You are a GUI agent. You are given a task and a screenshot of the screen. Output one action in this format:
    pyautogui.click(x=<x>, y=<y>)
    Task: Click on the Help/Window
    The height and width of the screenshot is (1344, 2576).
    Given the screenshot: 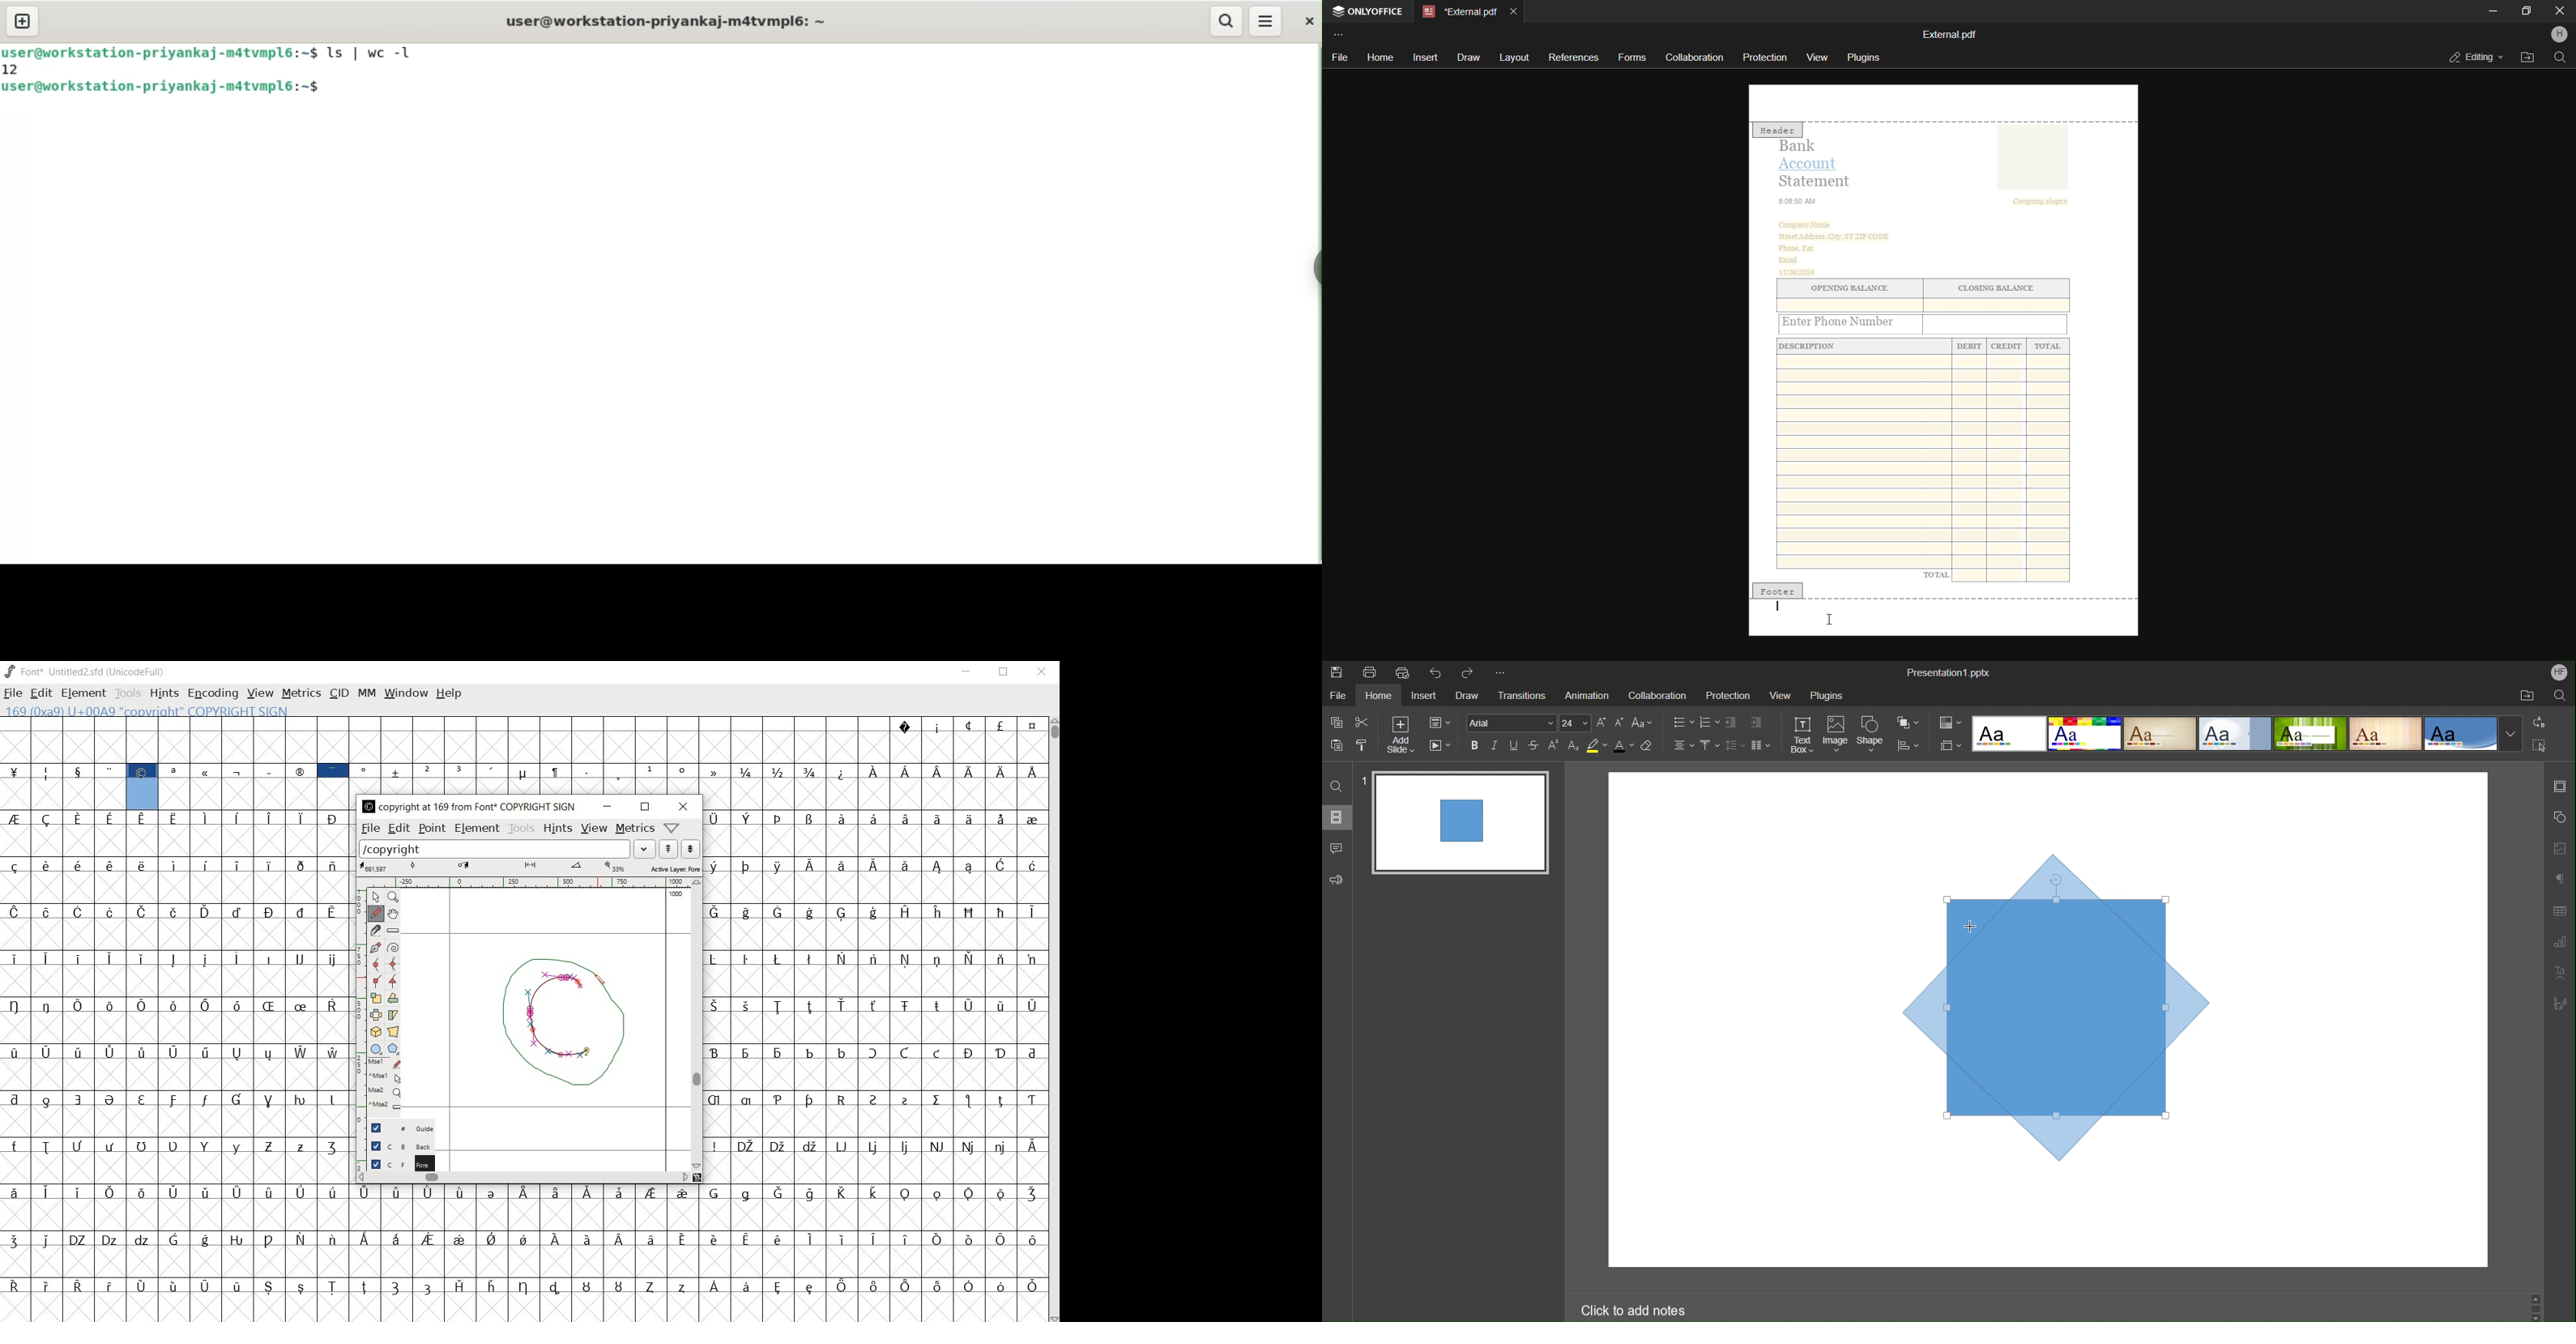 What is the action you would take?
    pyautogui.click(x=673, y=827)
    